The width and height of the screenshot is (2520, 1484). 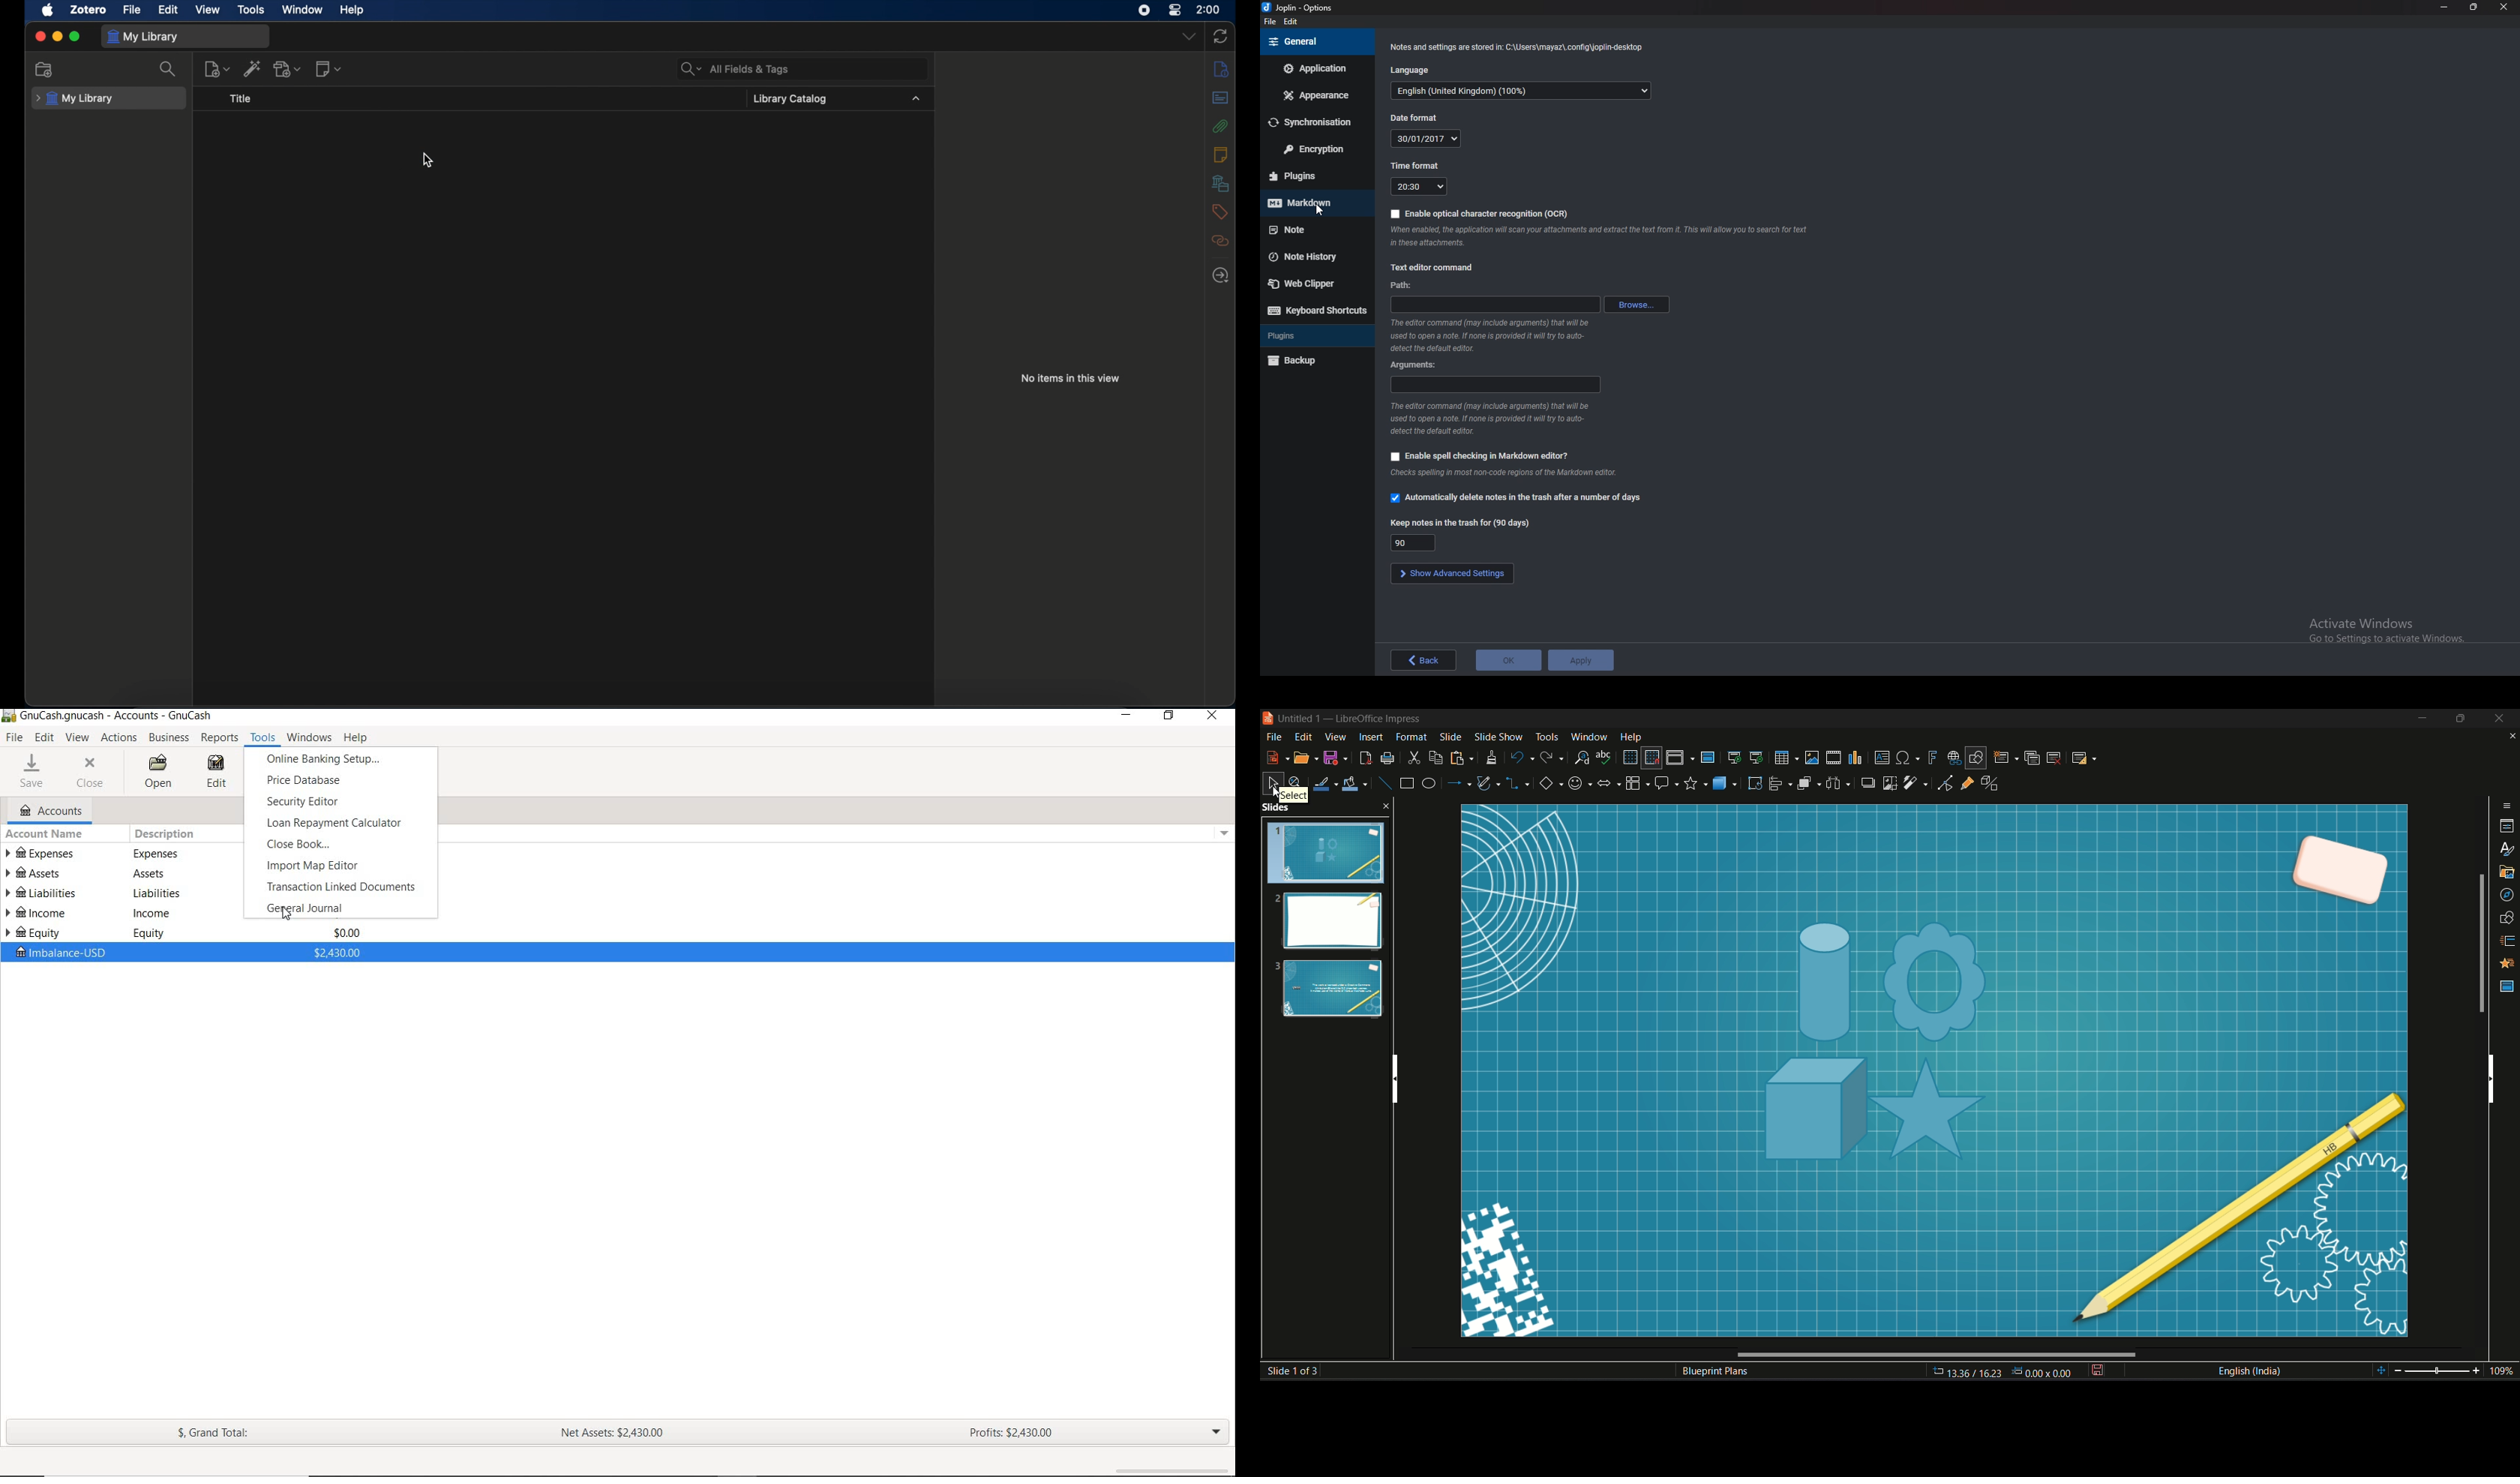 I want to click on REPORTS, so click(x=220, y=738).